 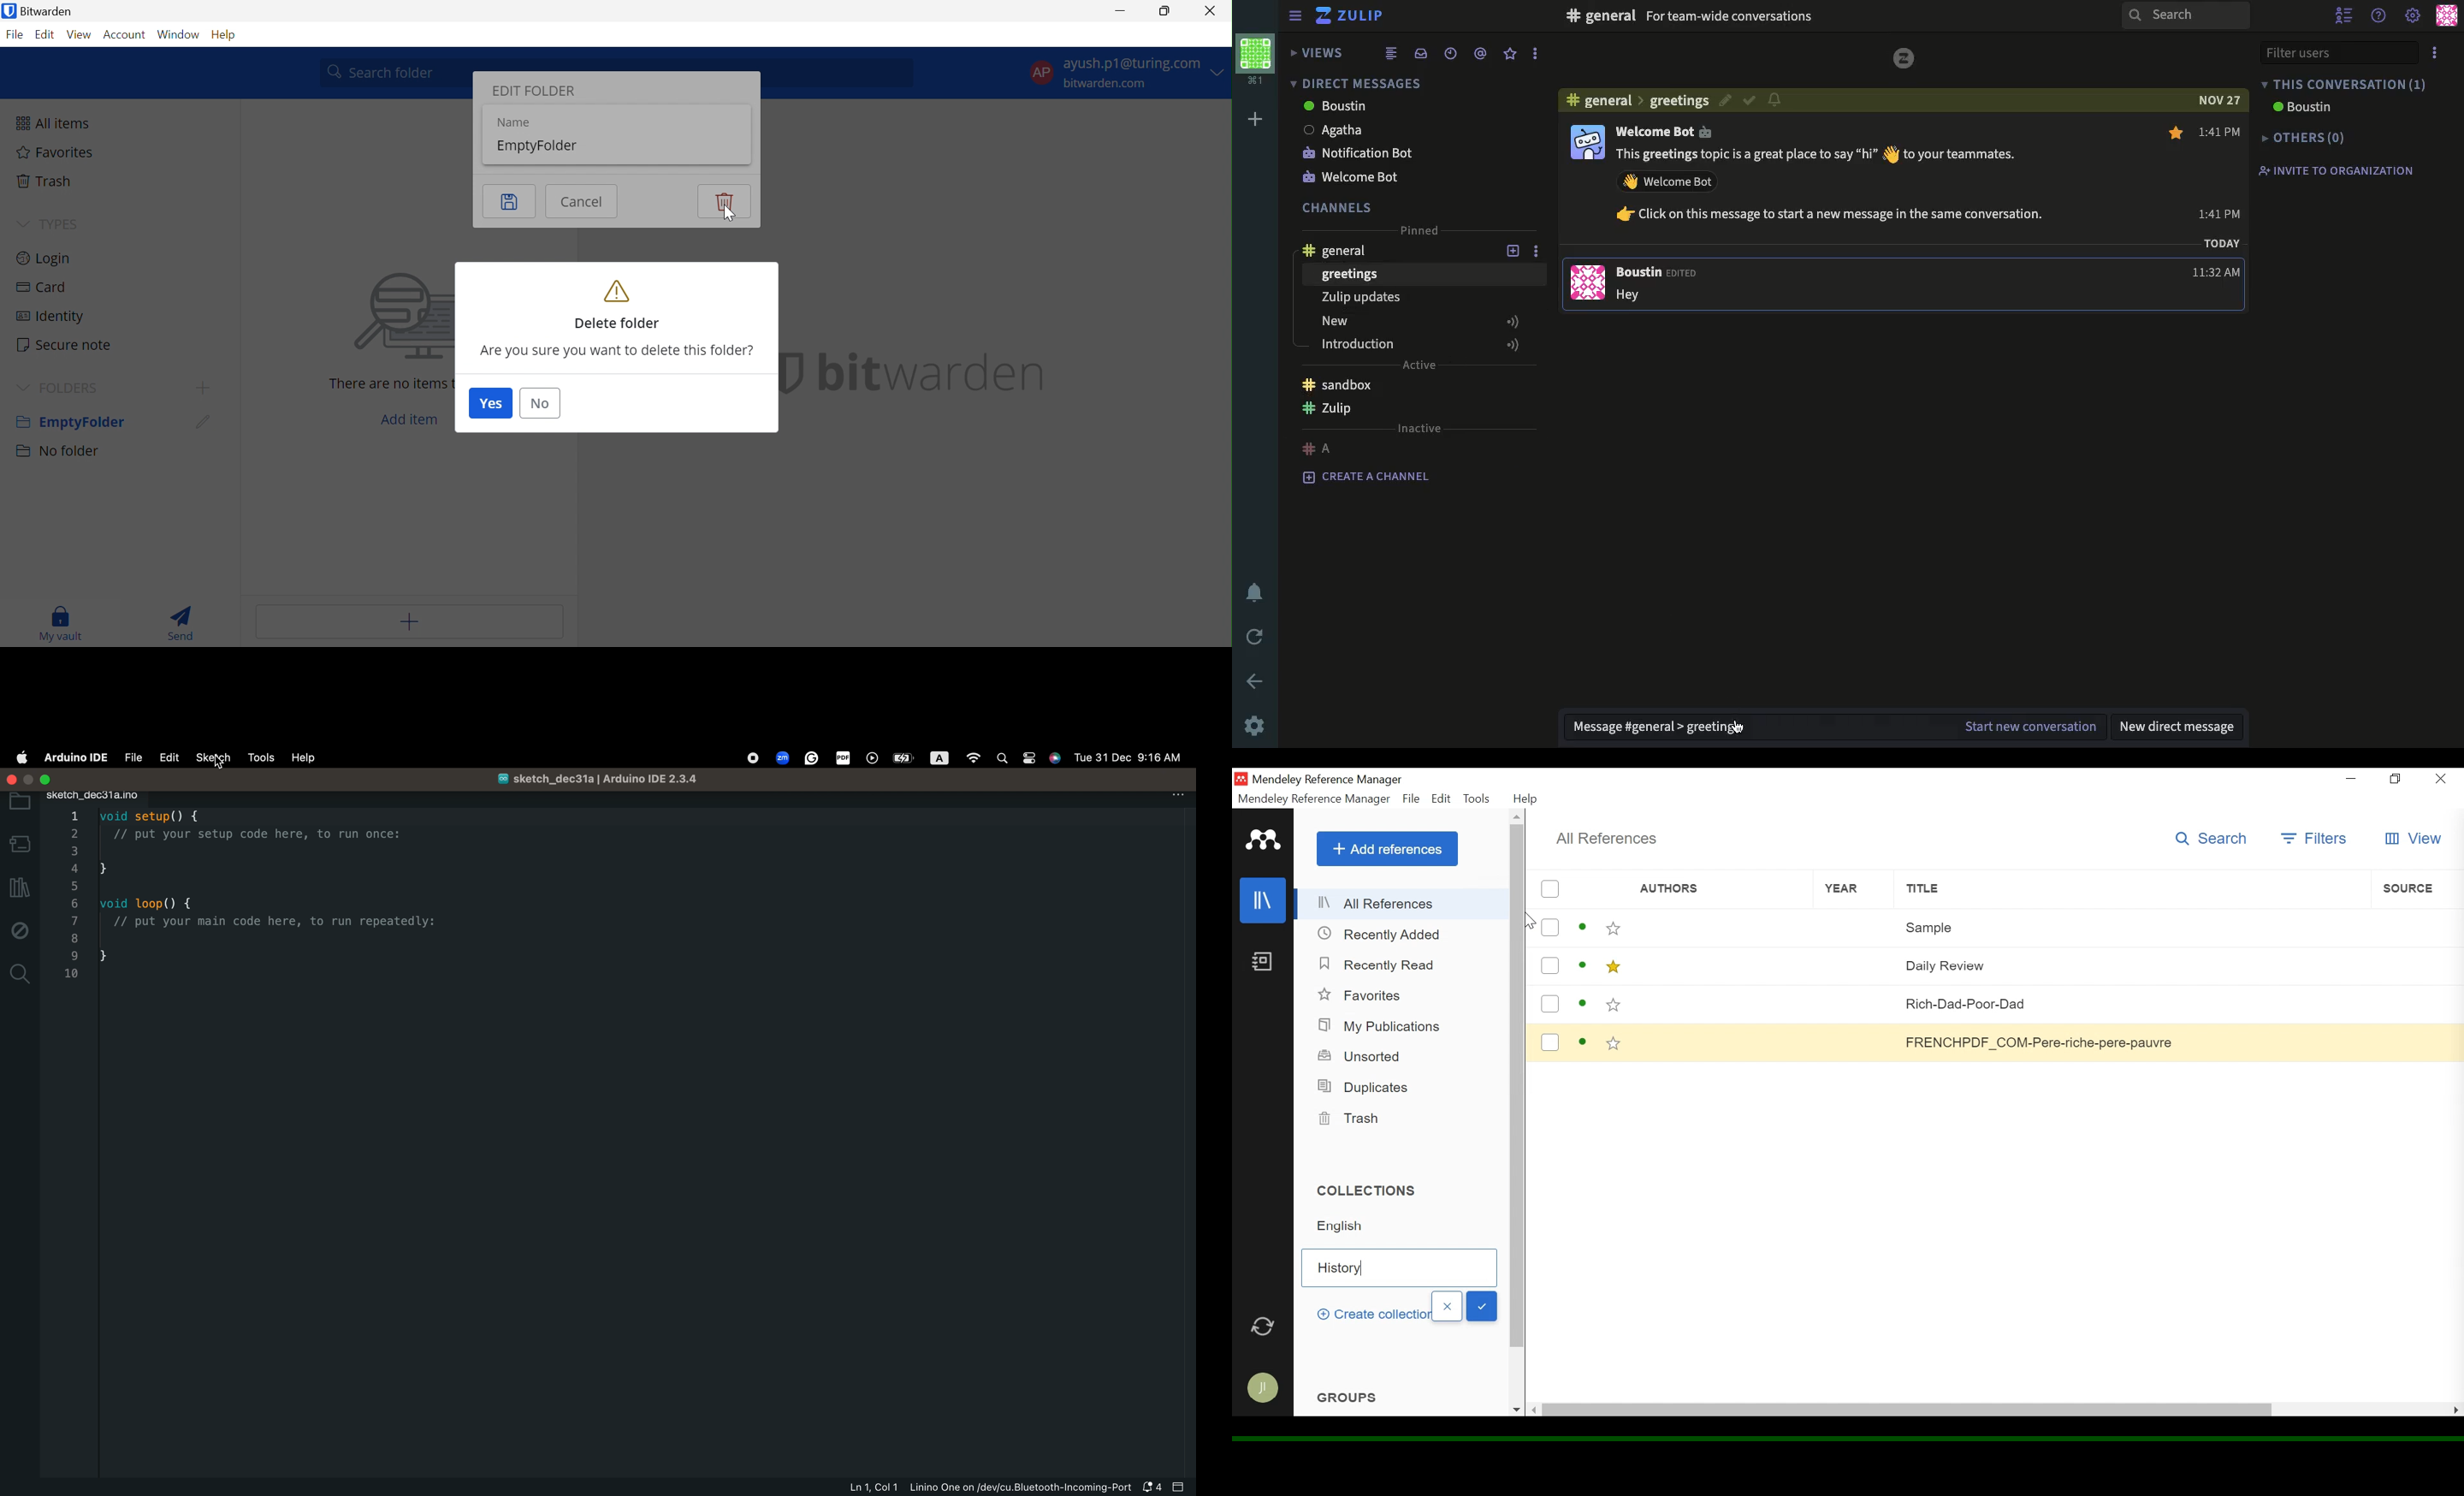 What do you see at coordinates (1362, 1057) in the screenshot?
I see `Unsorted` at bounding box center [1362, 1057].